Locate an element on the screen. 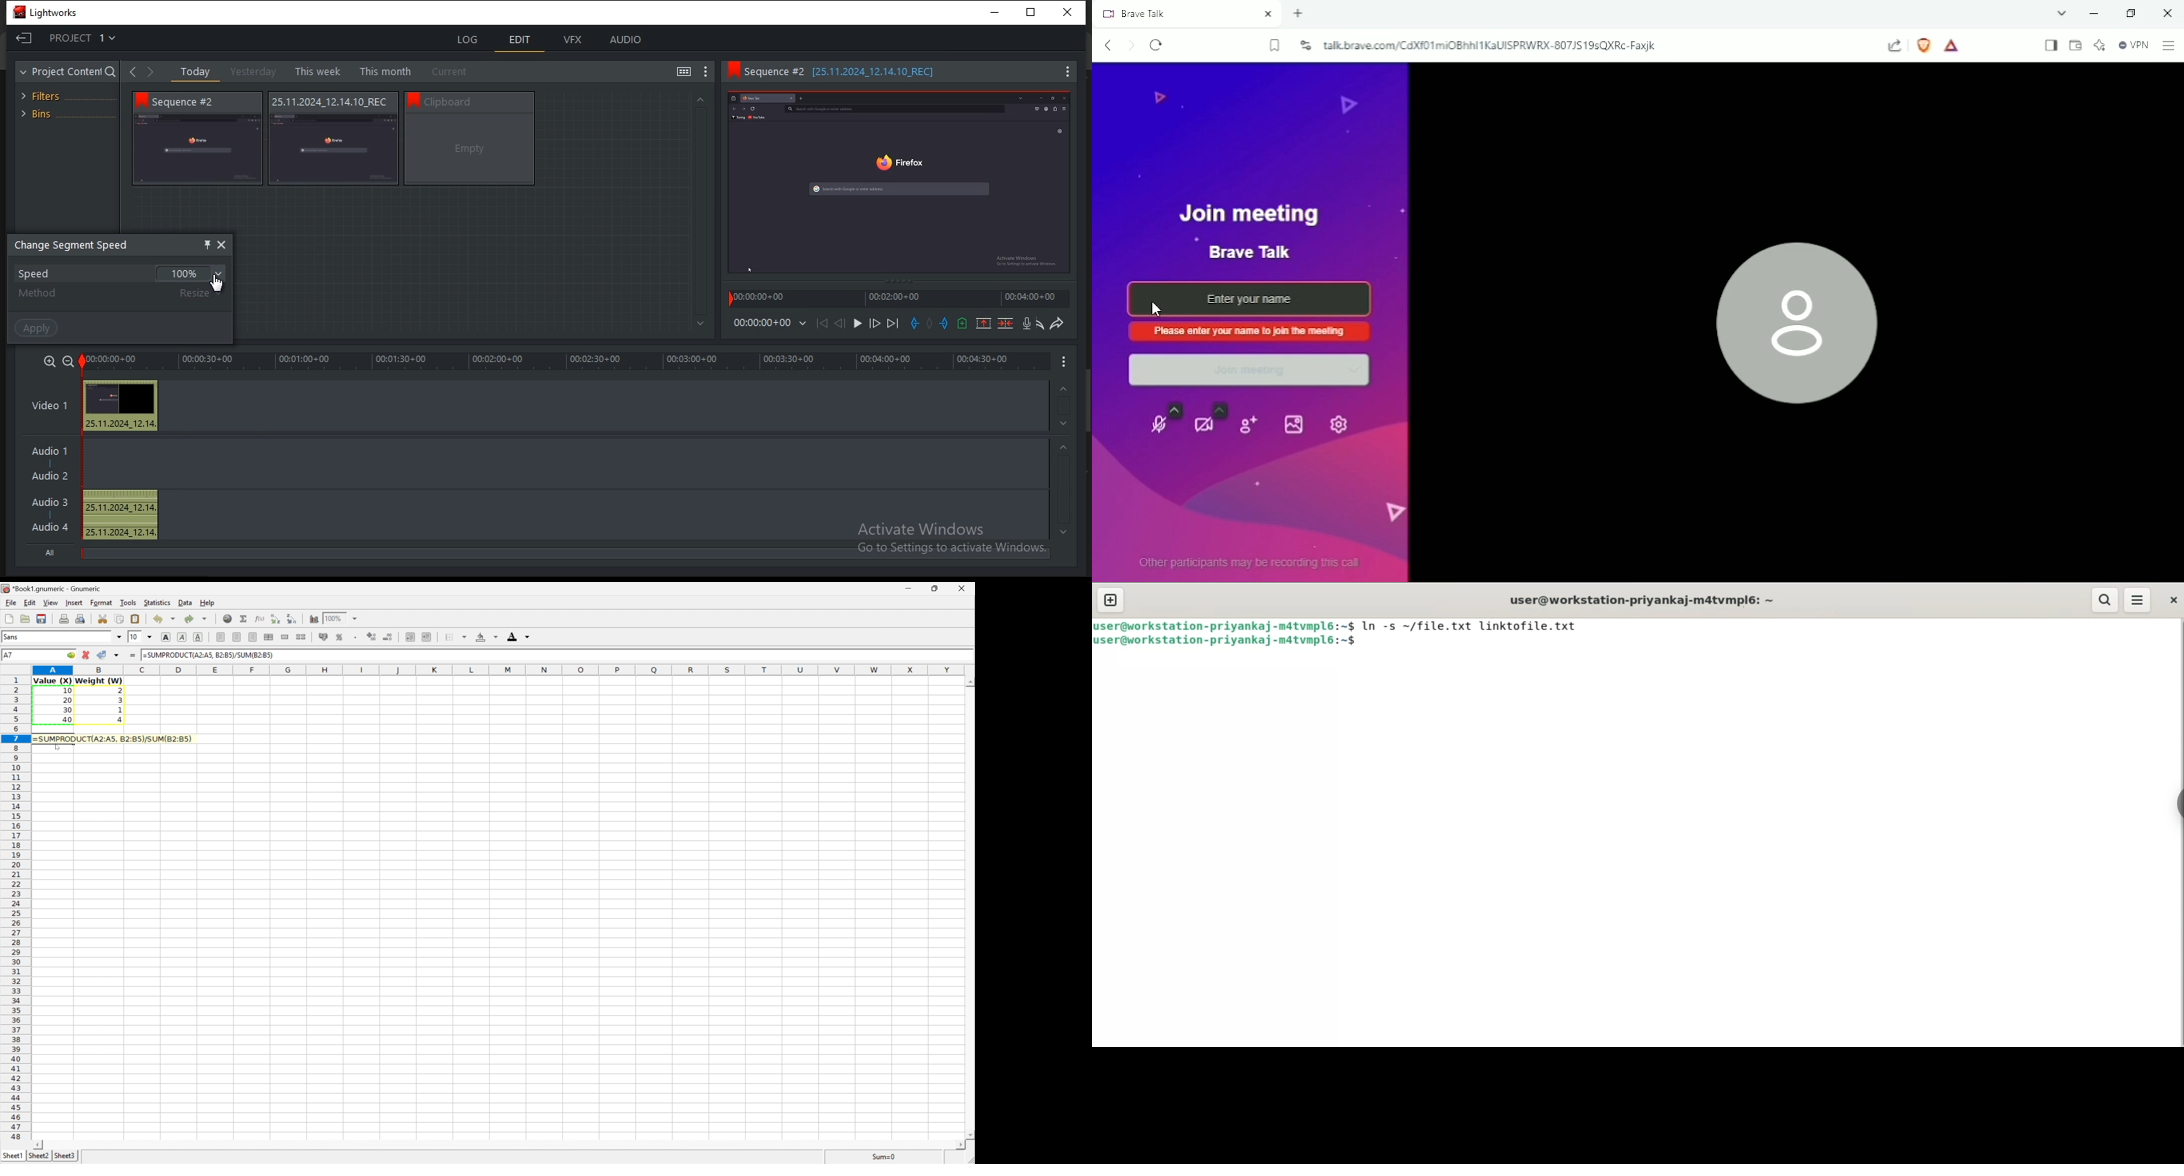  Undo is located at coordinates (166, 618).